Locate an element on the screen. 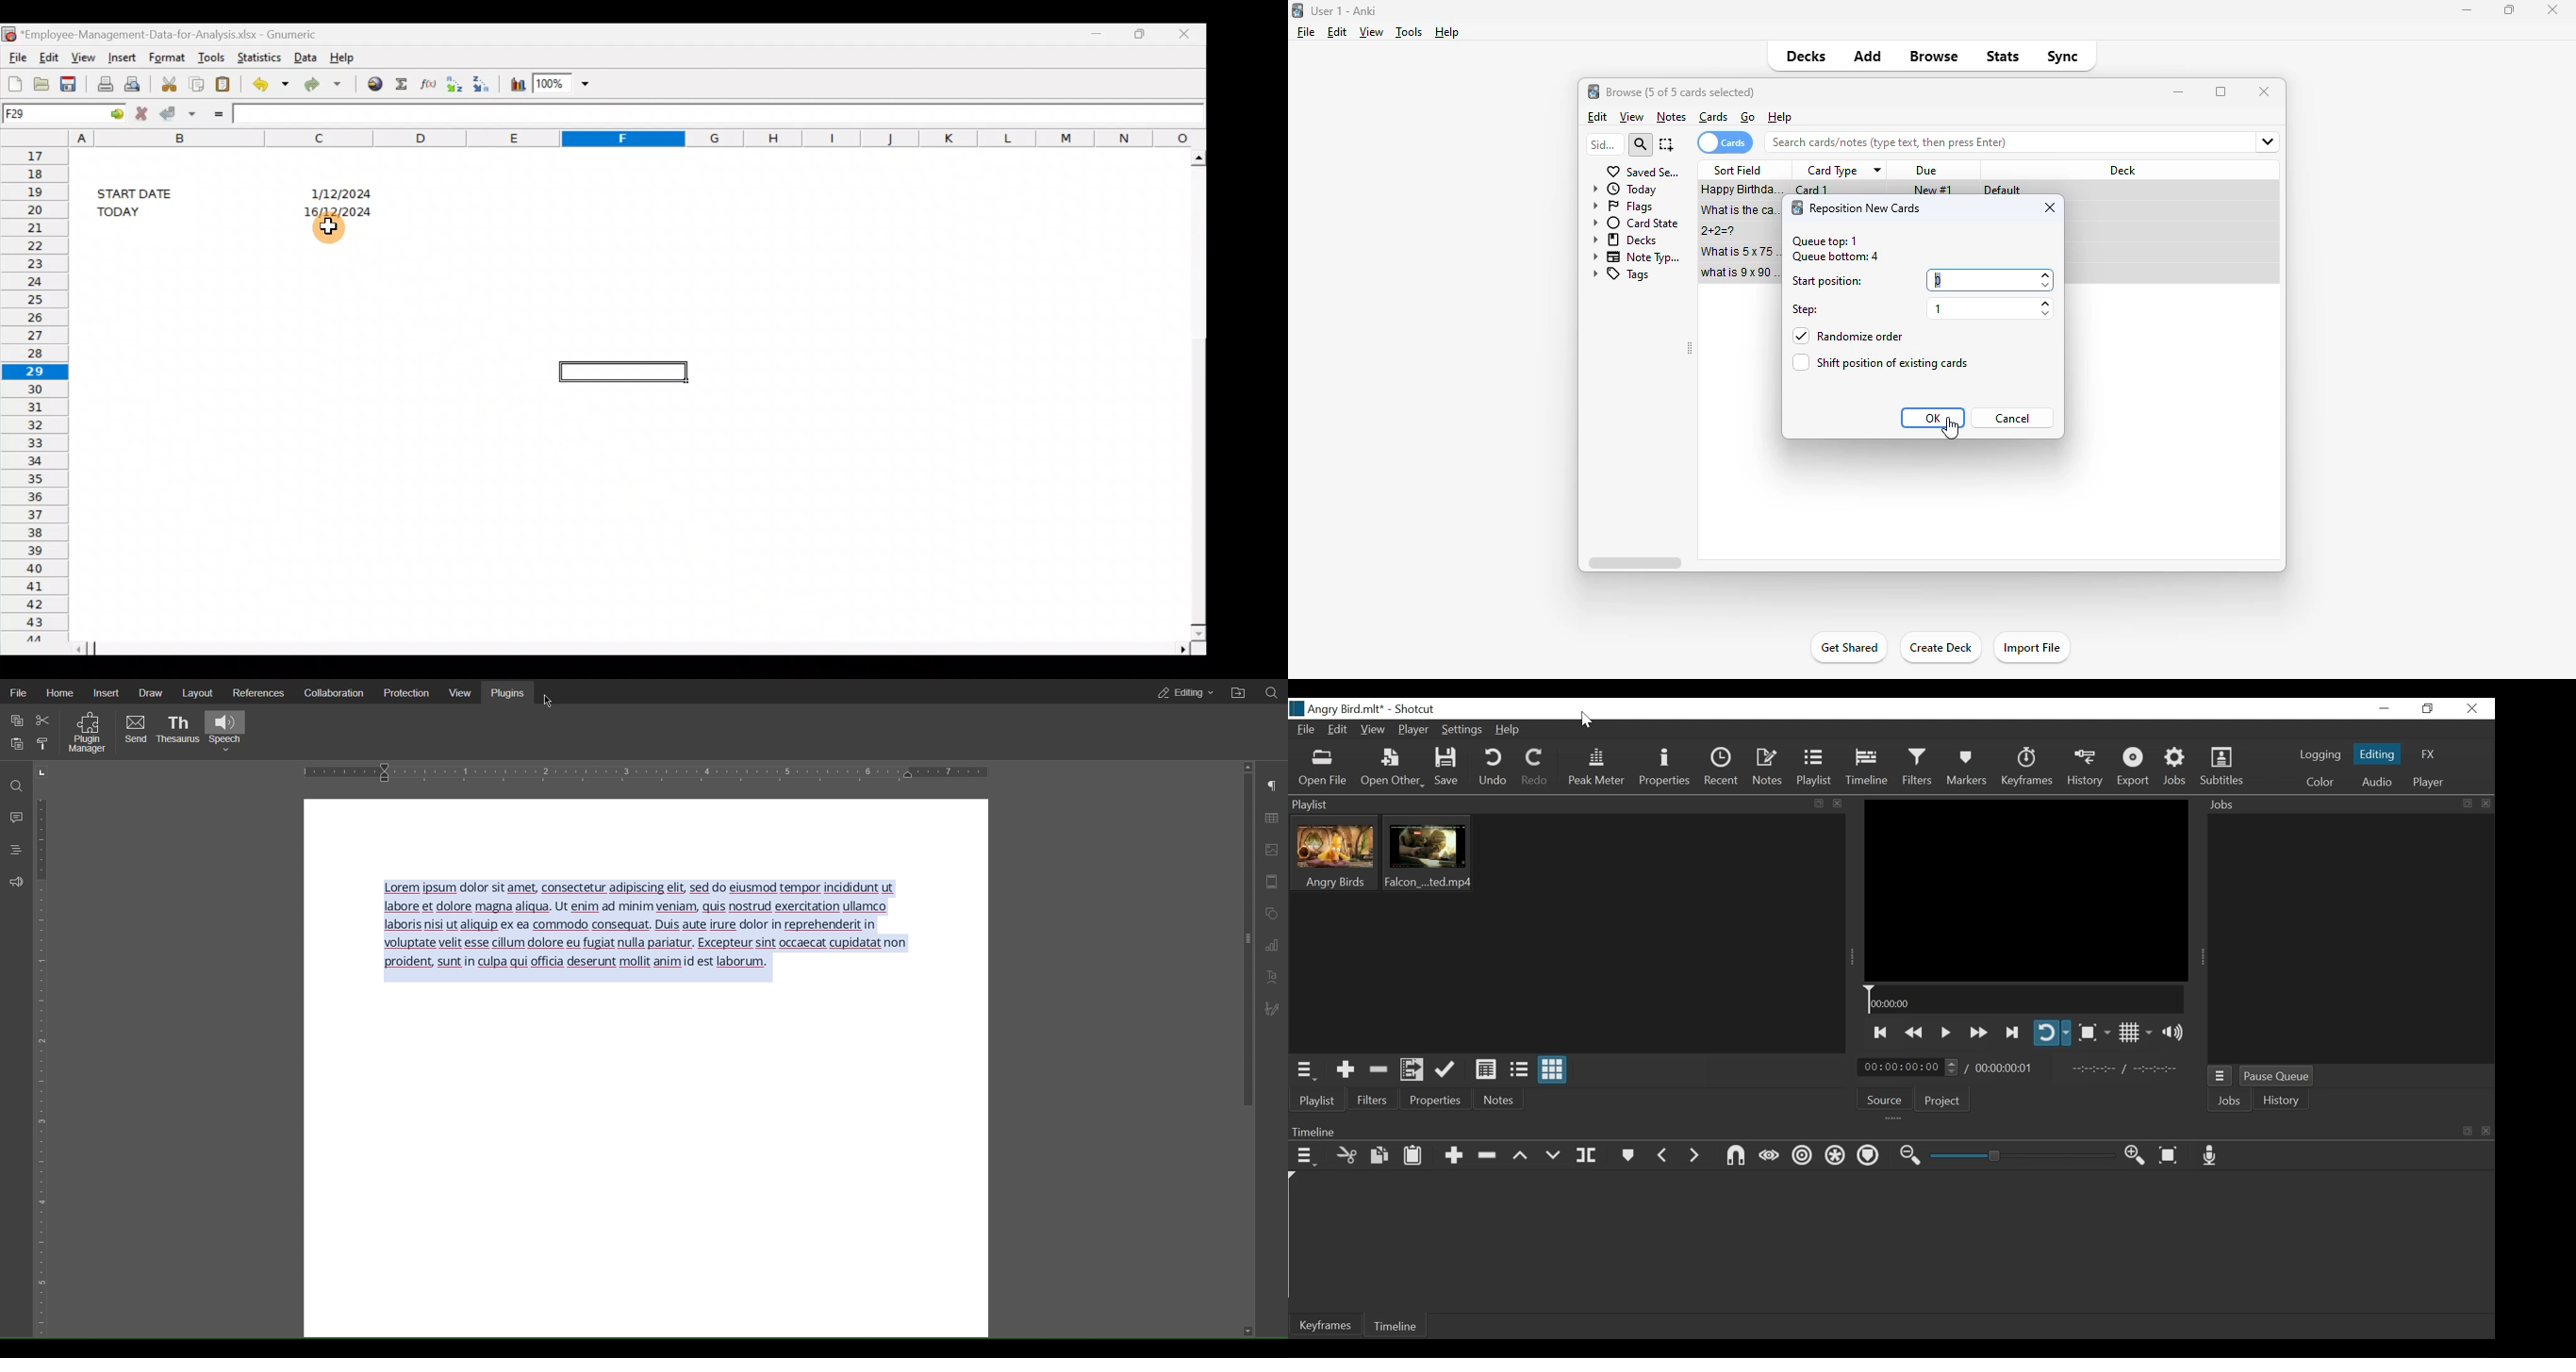 The height and width of the screenshot is (1372, 2576). decks is located at coordinates (1806, 56).